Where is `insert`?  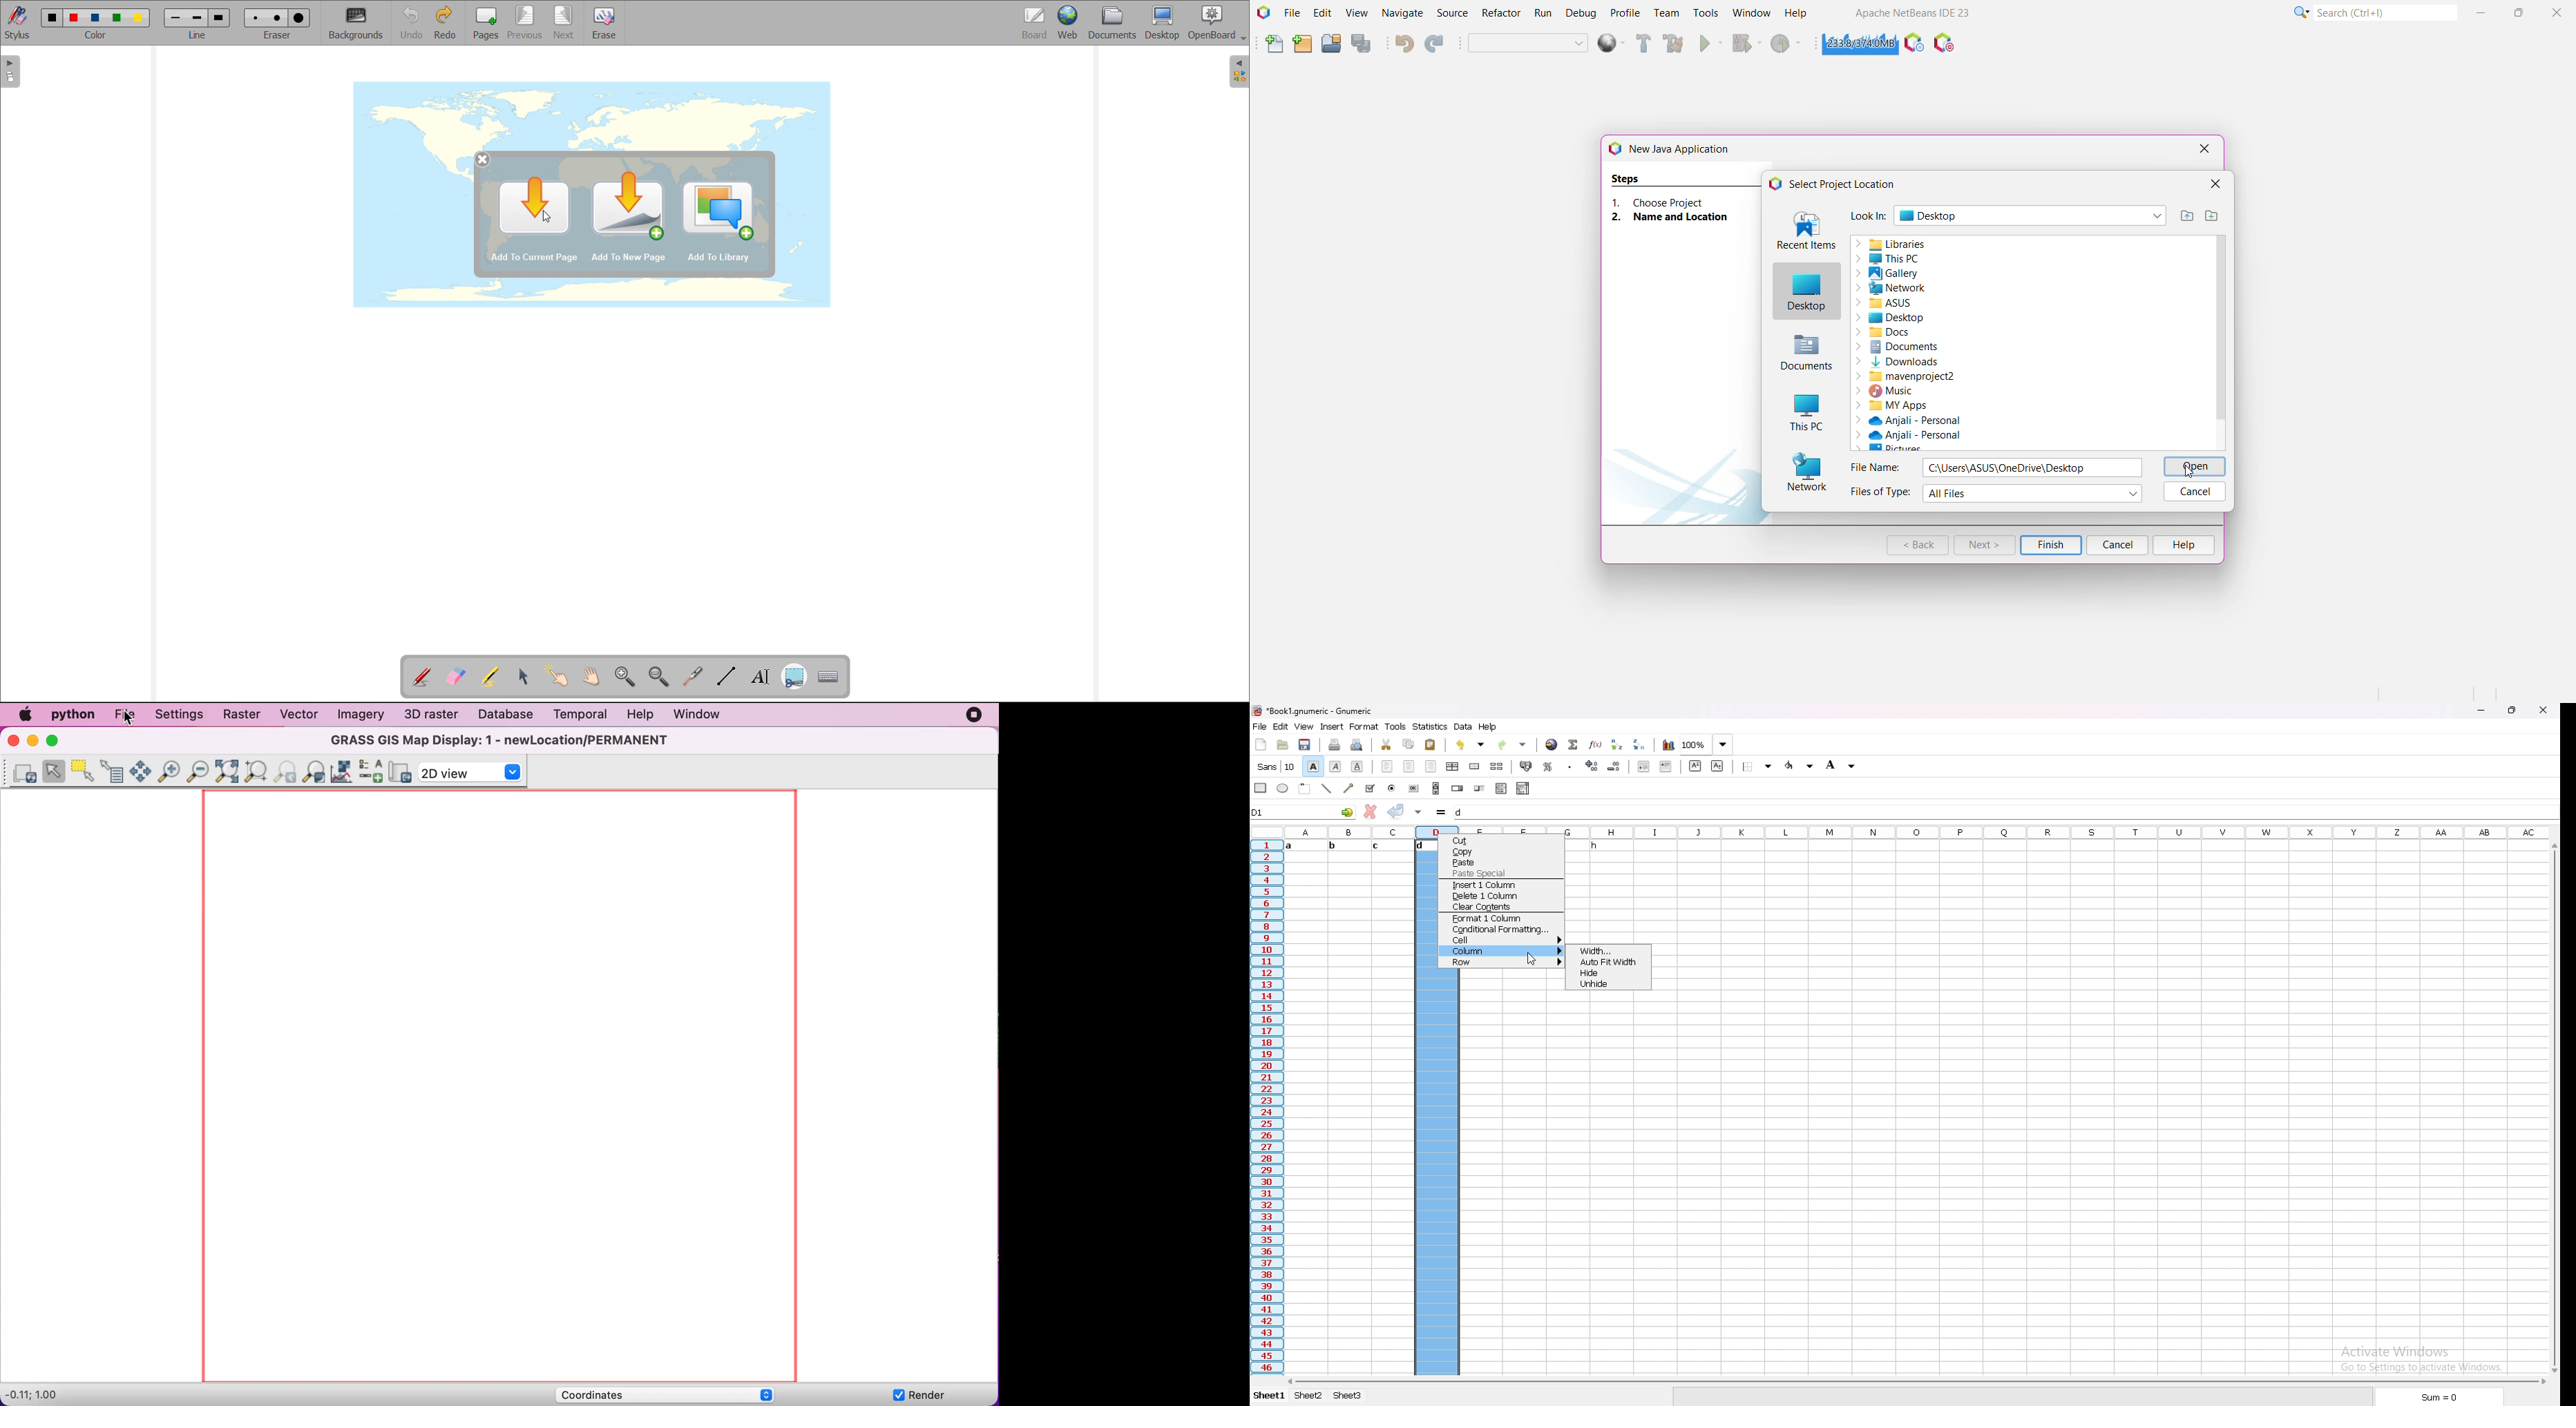
insert is located at coordinates (1332, 726).